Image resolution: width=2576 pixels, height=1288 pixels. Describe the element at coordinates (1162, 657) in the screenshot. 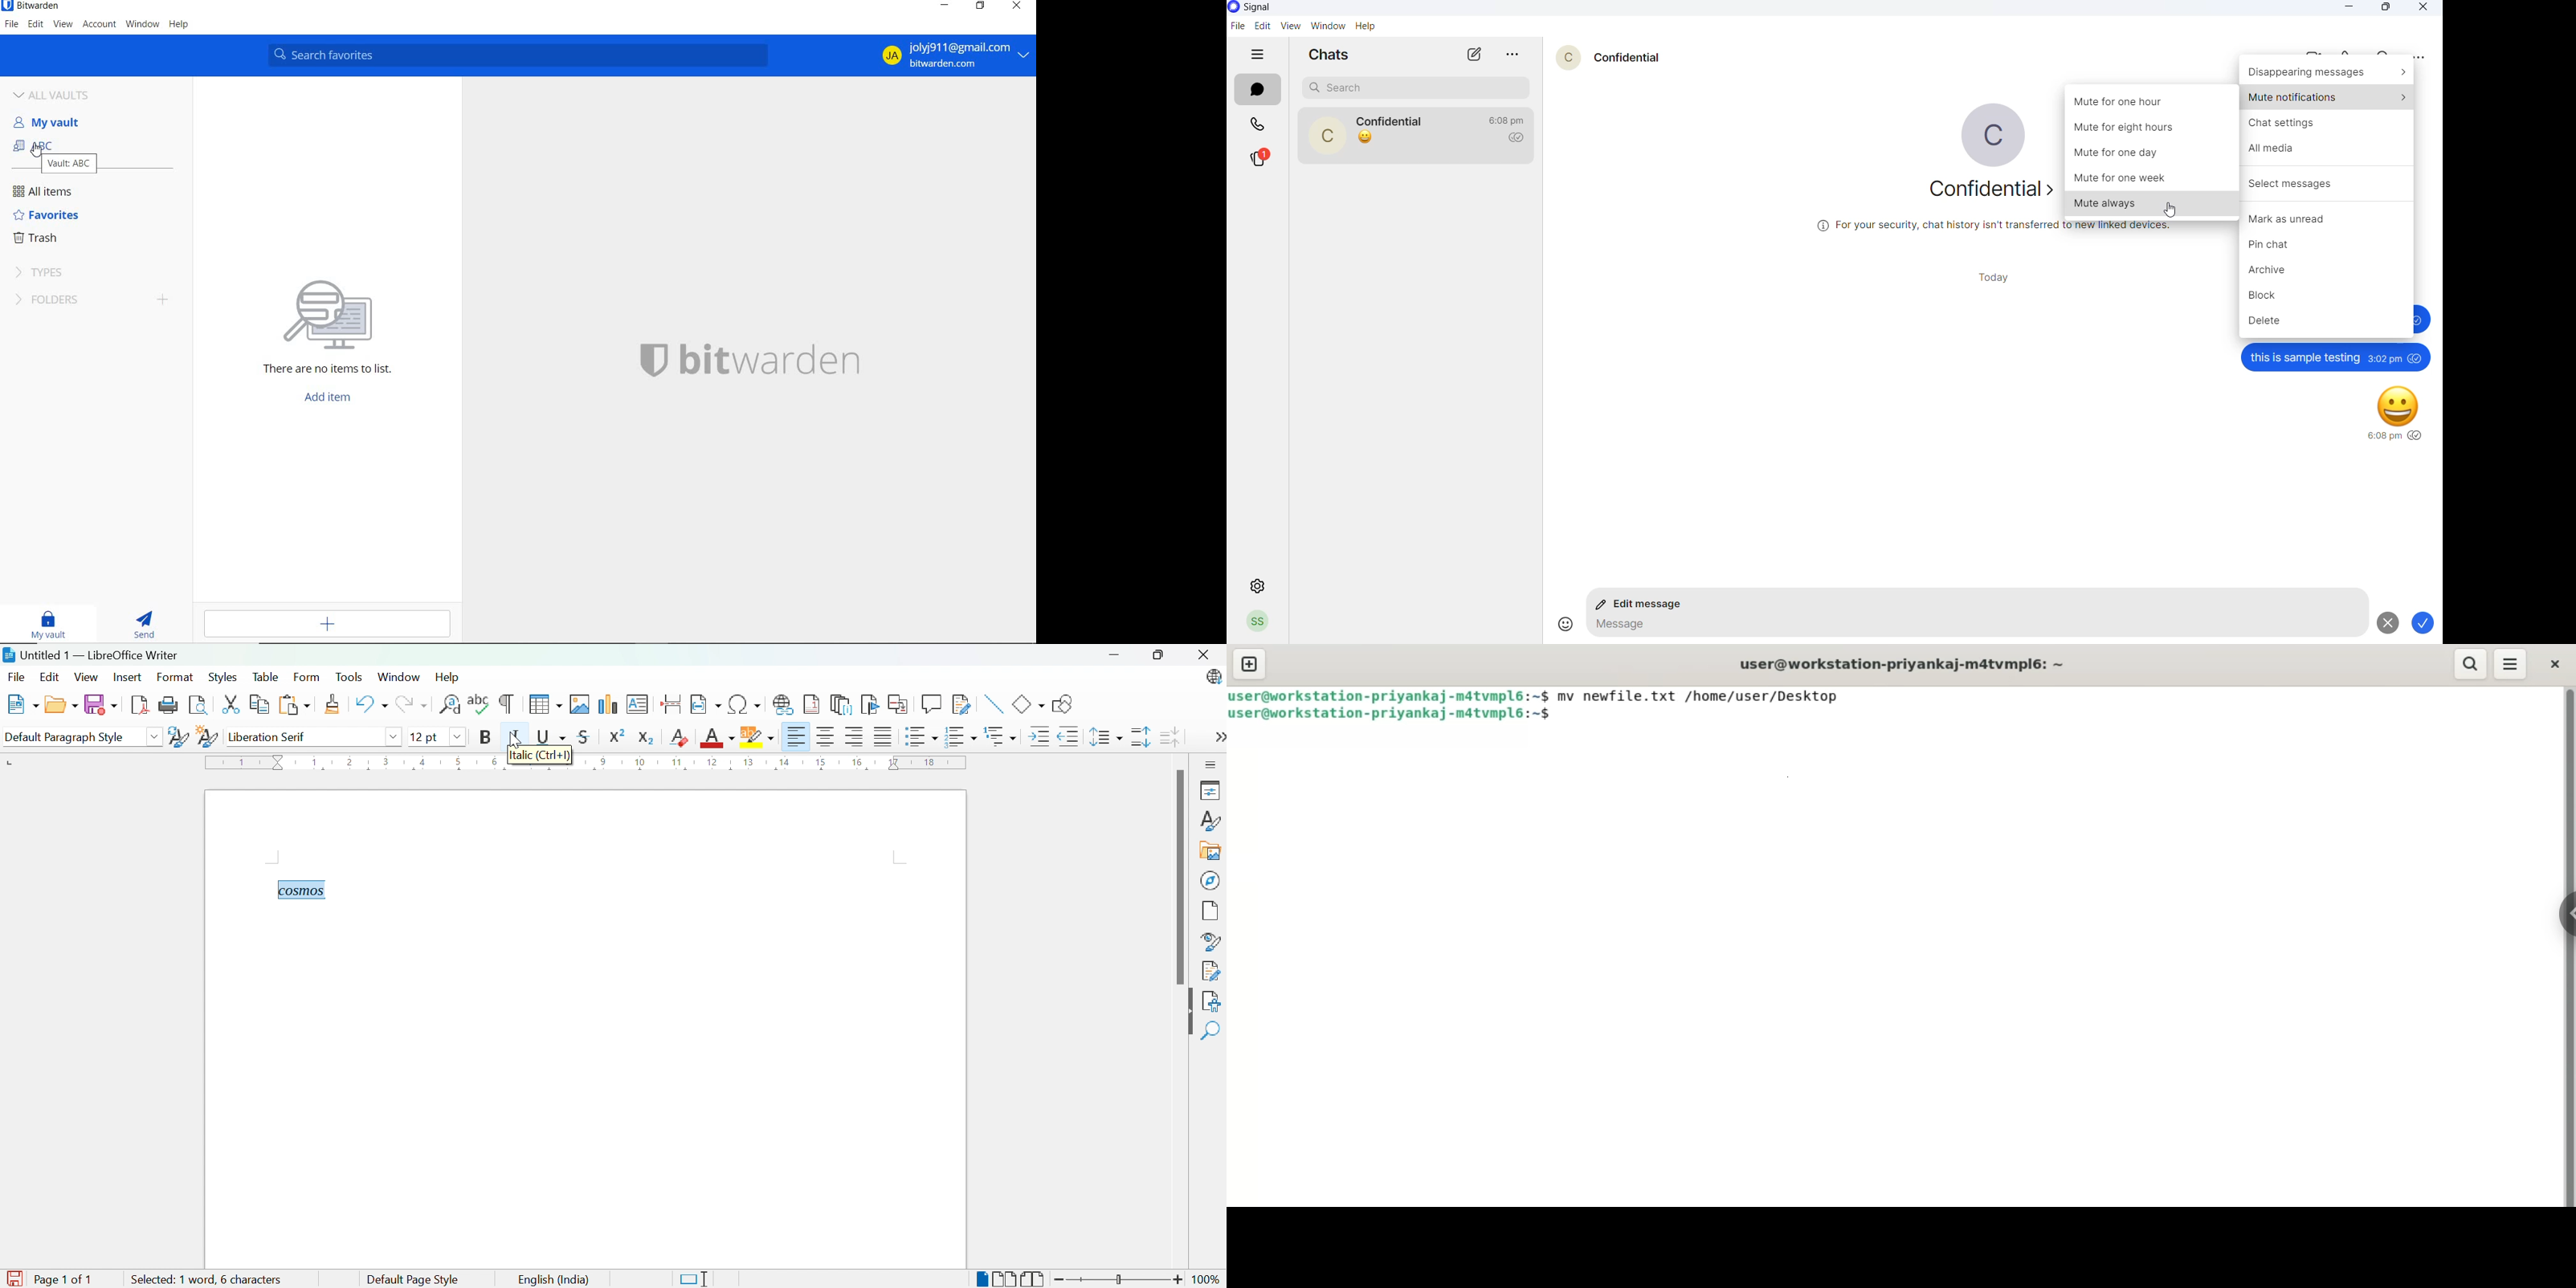

I see `Restore down` at that location.